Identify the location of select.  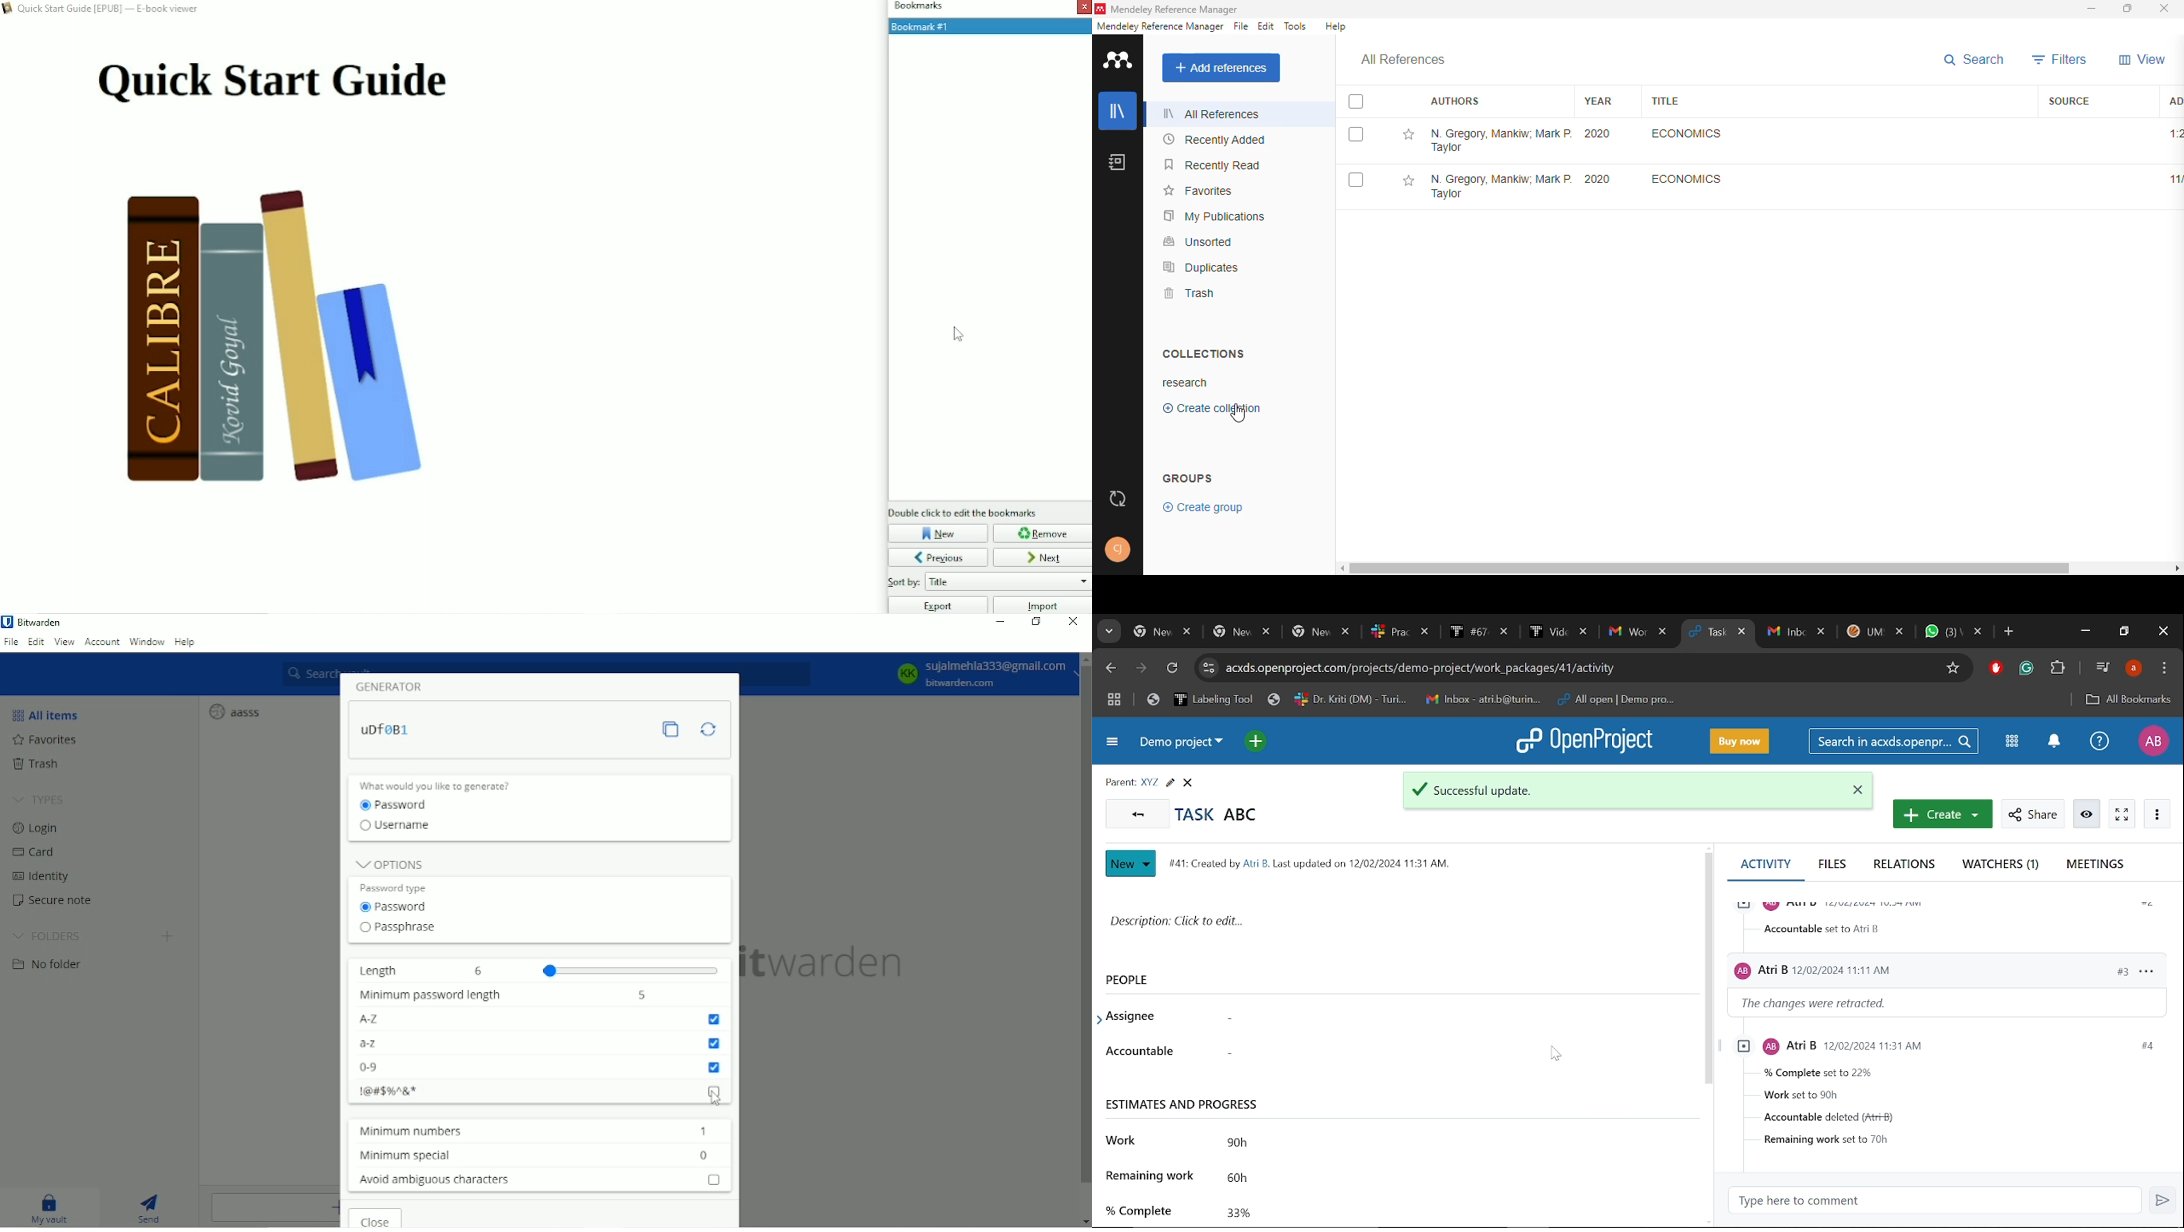
(1356, 181).